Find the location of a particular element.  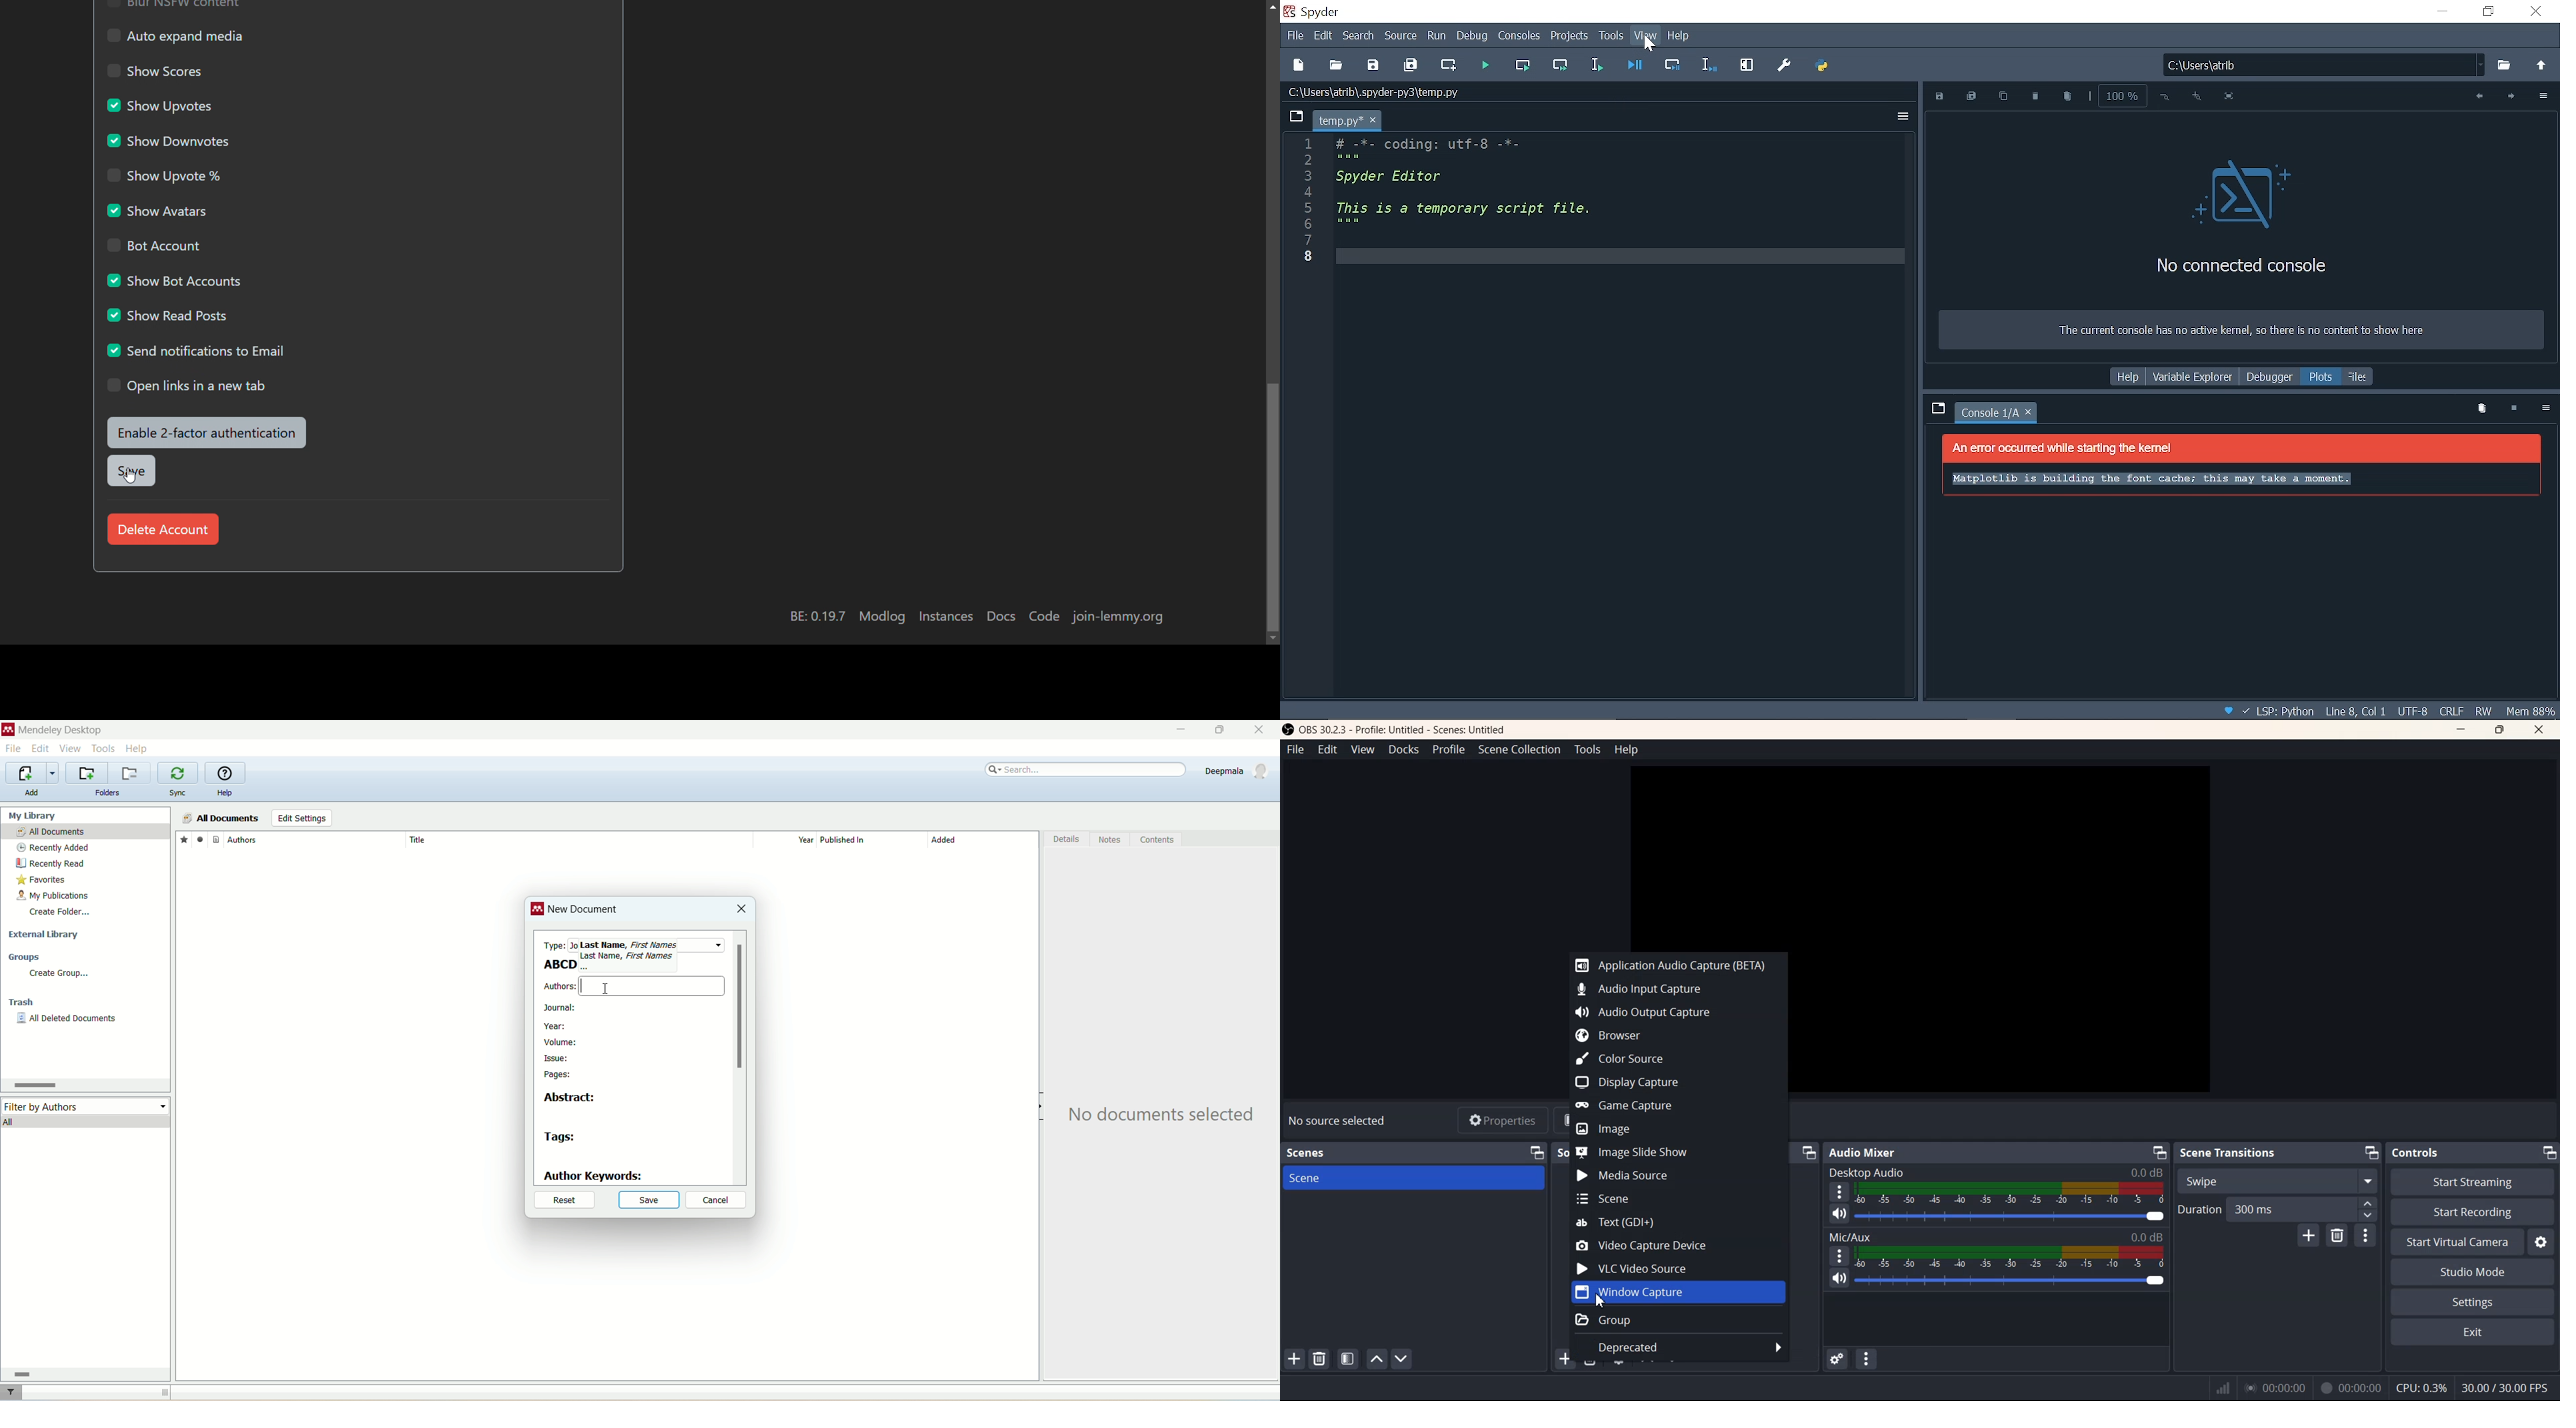

ABCD is located at coordinates (558, 964).